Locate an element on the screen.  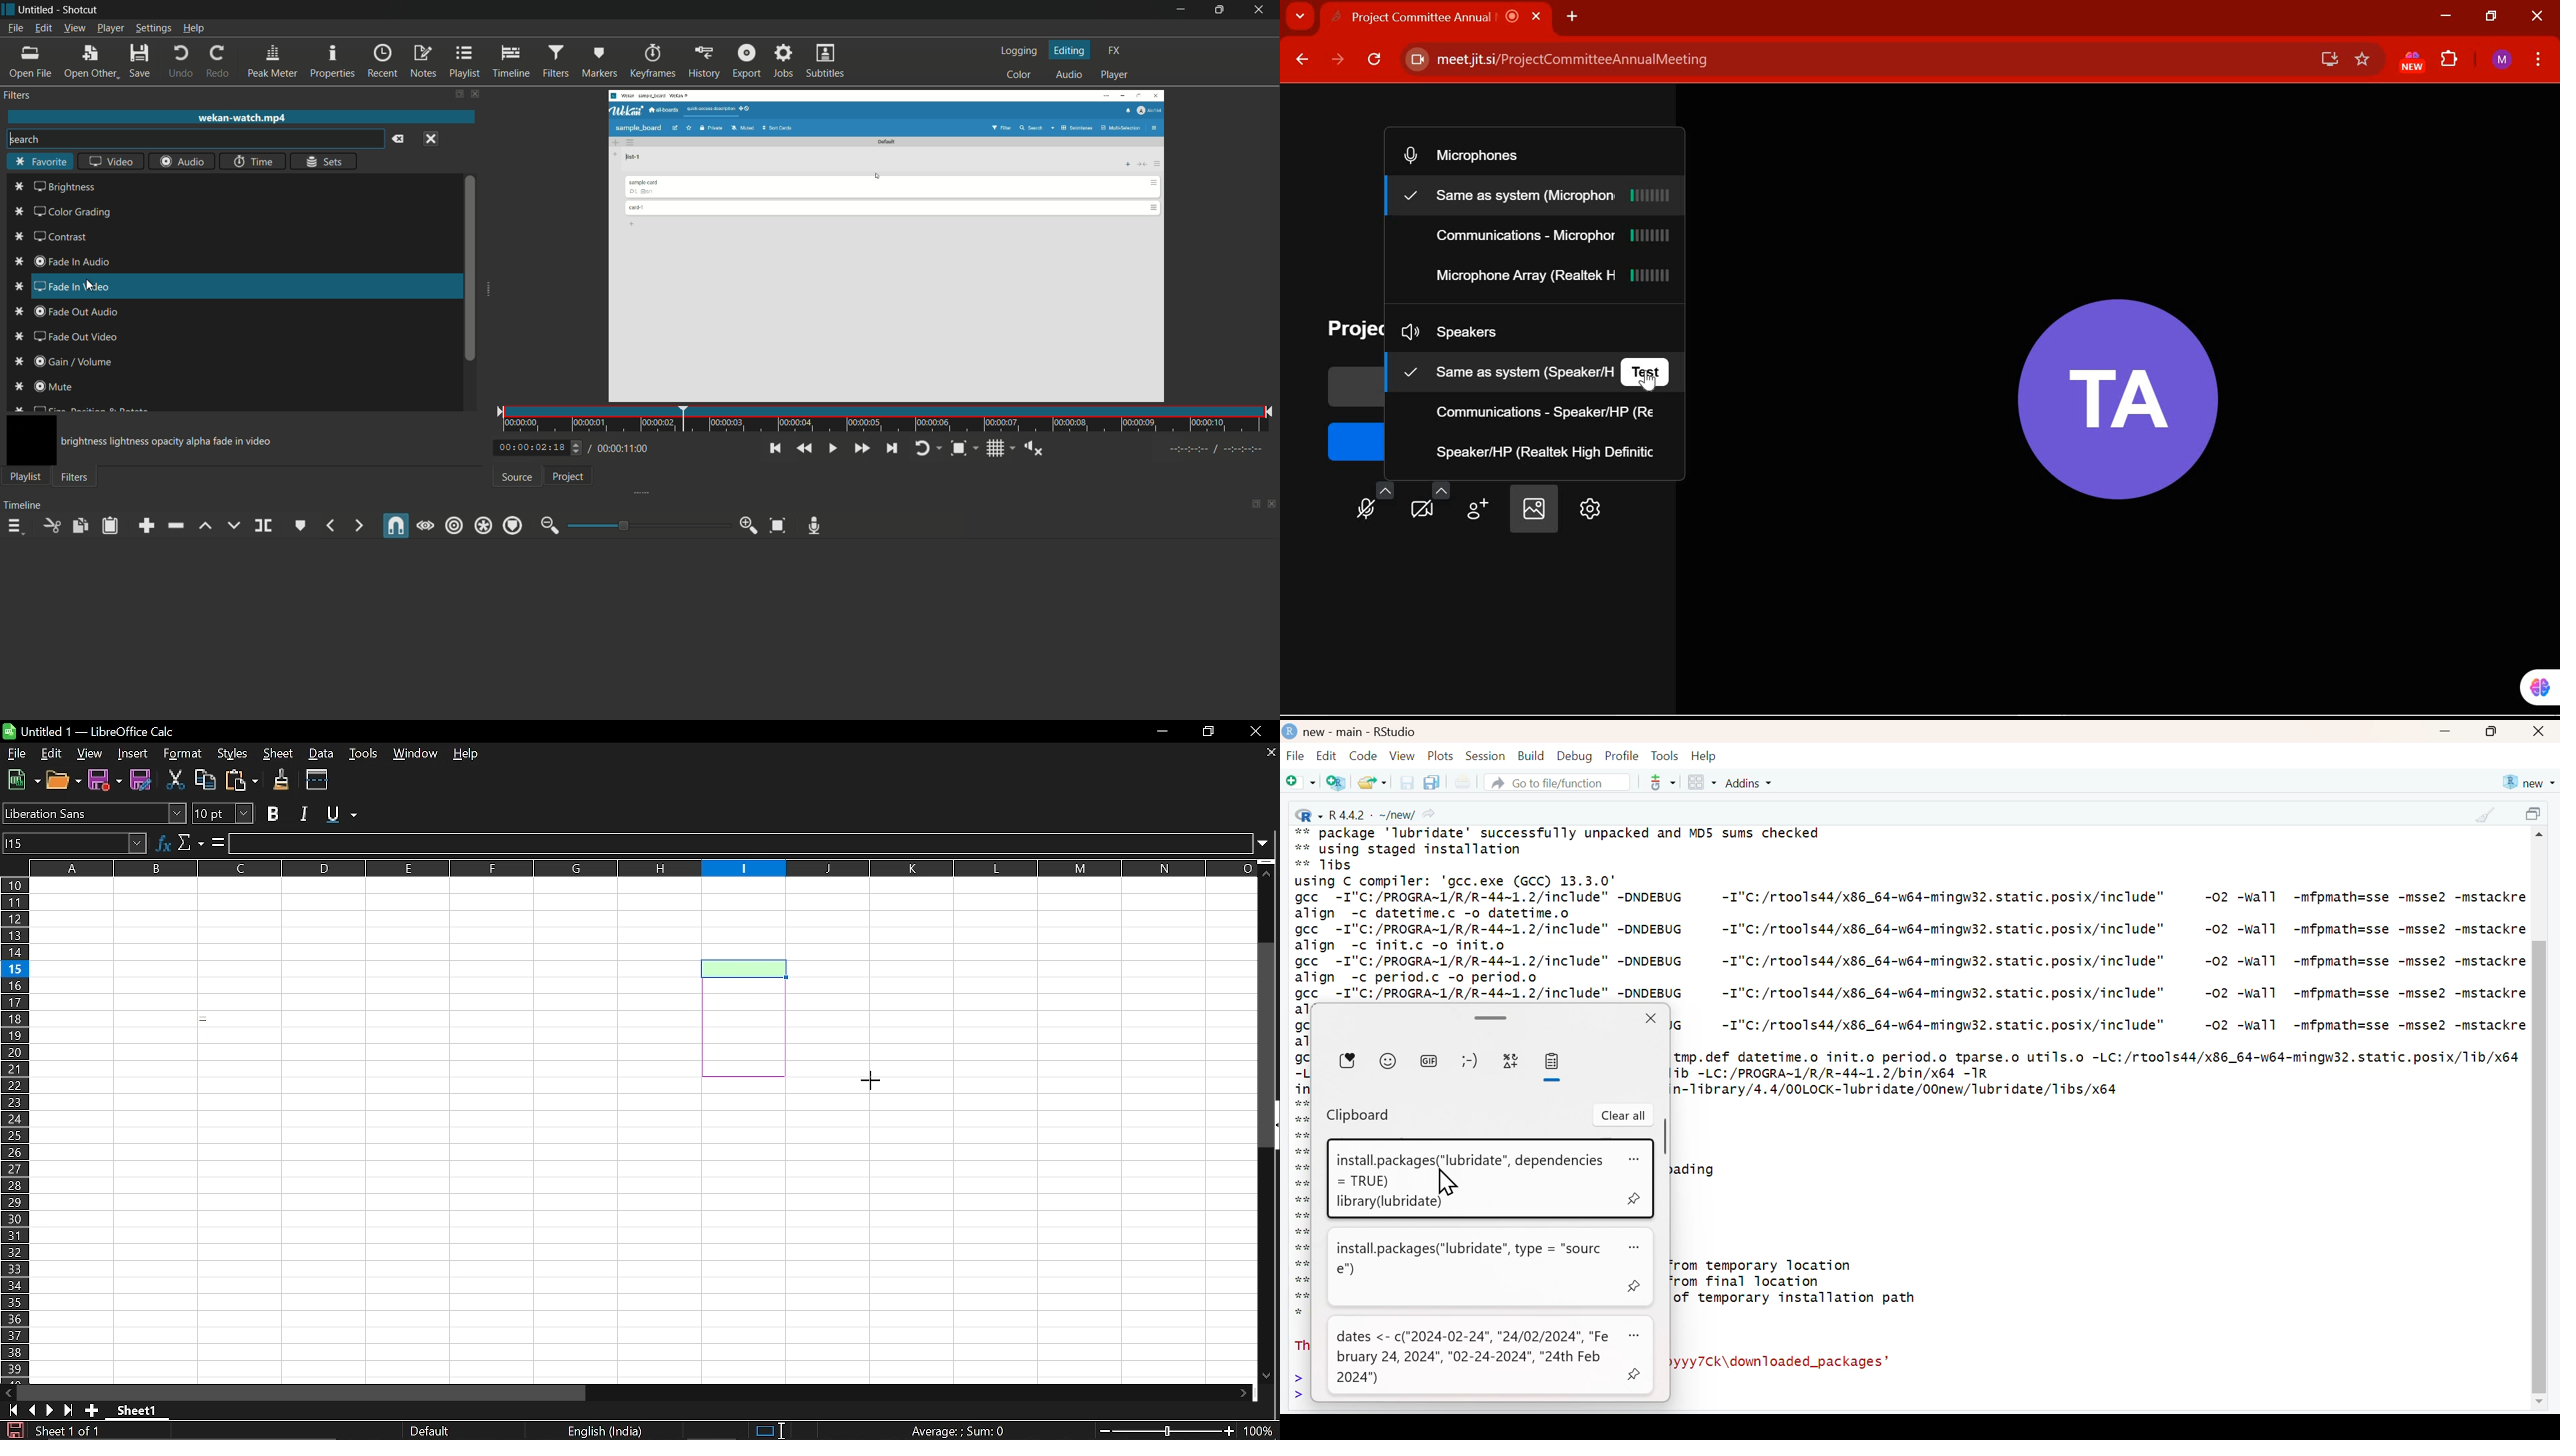
Workspace panes is located at coordinates (1702, 783).